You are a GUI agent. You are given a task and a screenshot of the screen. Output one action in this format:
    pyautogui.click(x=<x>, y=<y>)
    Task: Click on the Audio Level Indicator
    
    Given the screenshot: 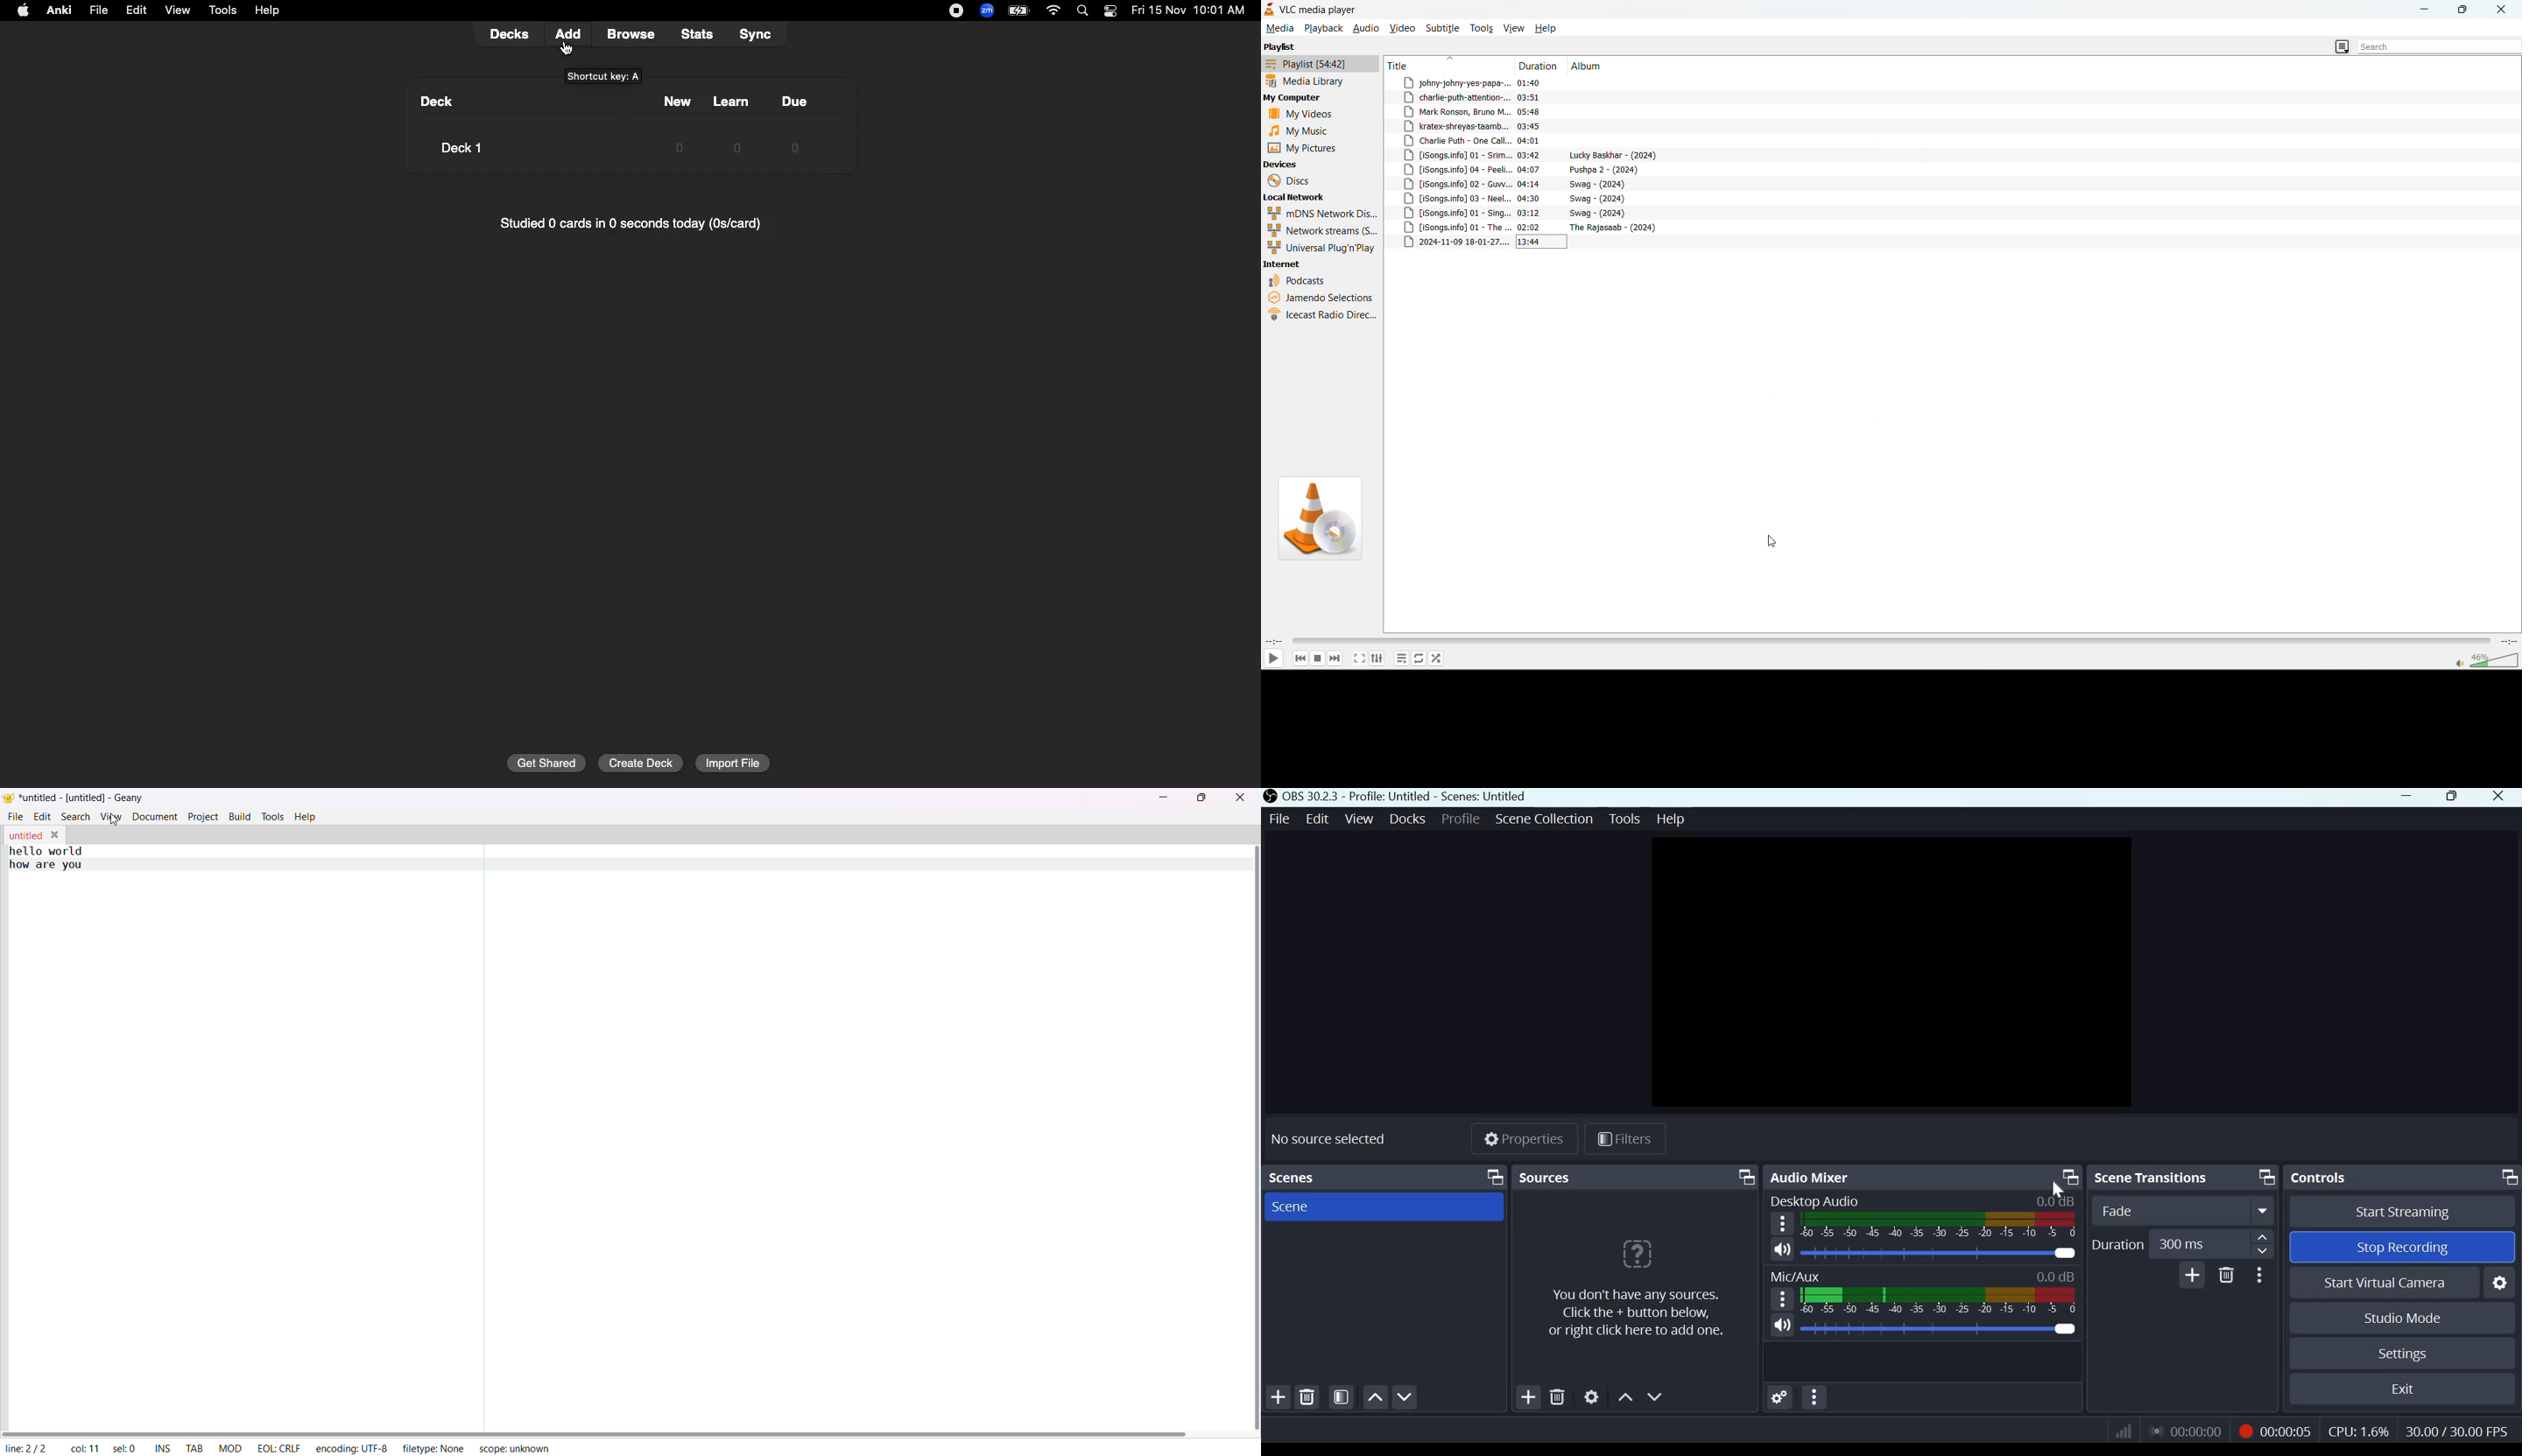 What is the action you would take?
    pyautogui.click(x=2051, y=1277)
    